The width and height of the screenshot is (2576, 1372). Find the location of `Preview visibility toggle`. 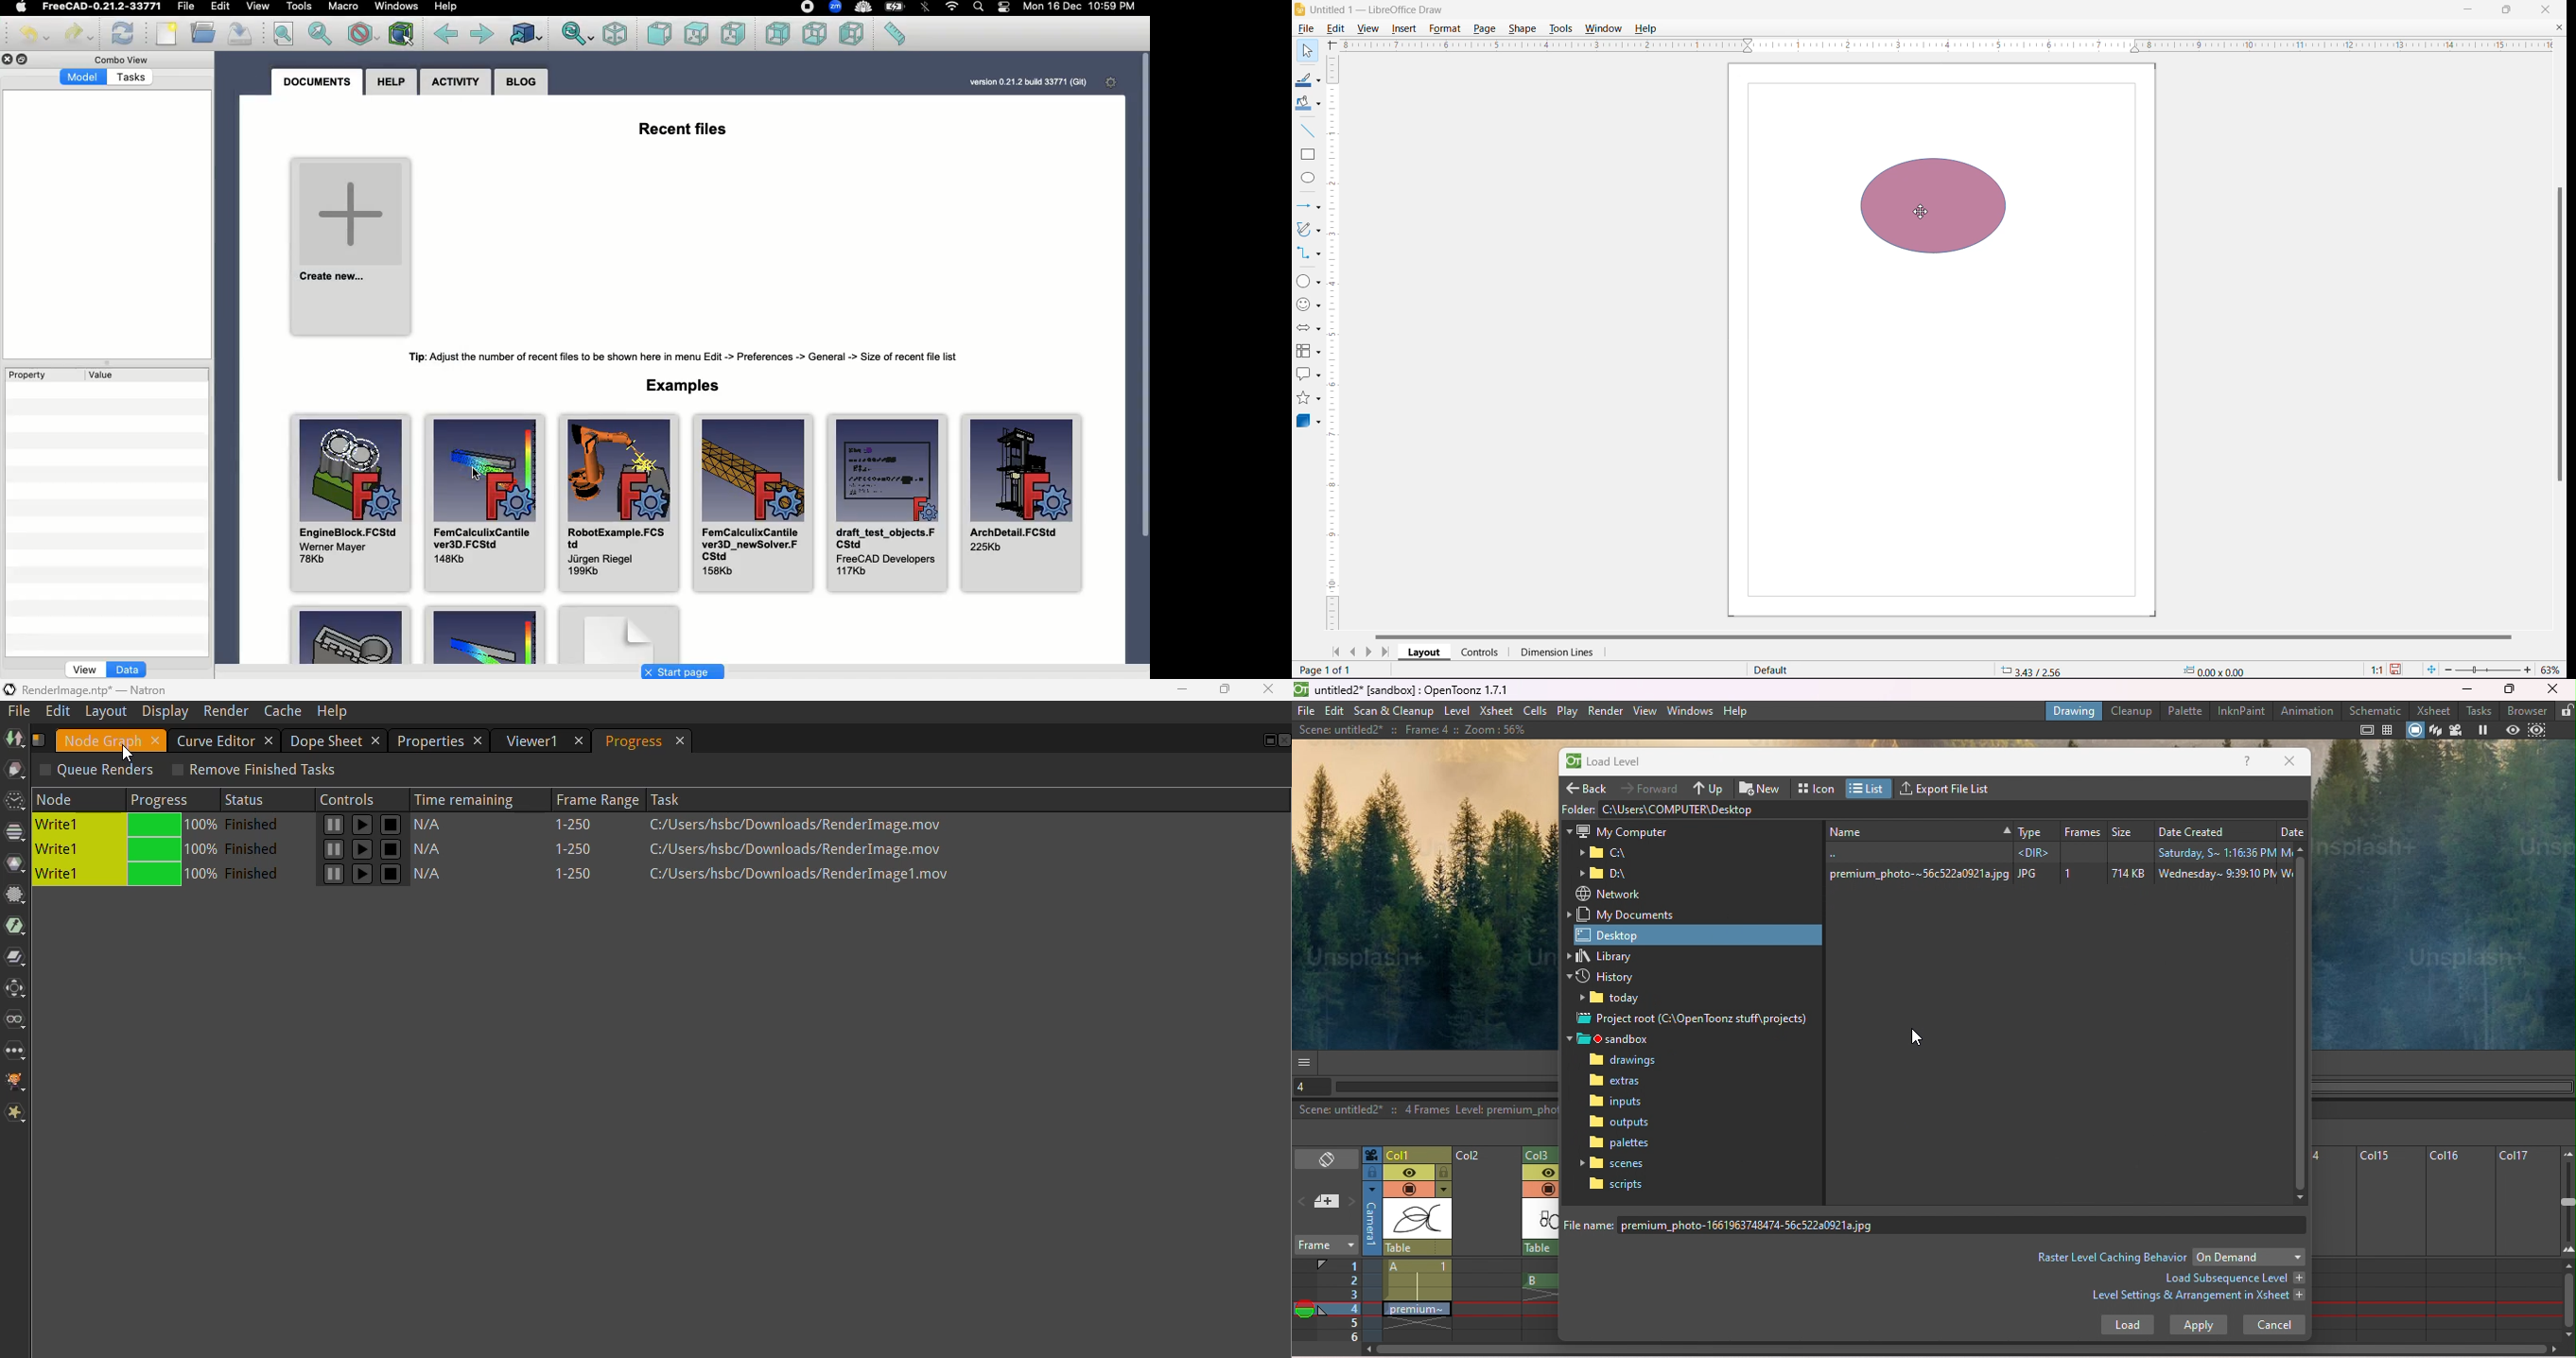

Preview visibility toggle is located at coordinates (1408, 1173).